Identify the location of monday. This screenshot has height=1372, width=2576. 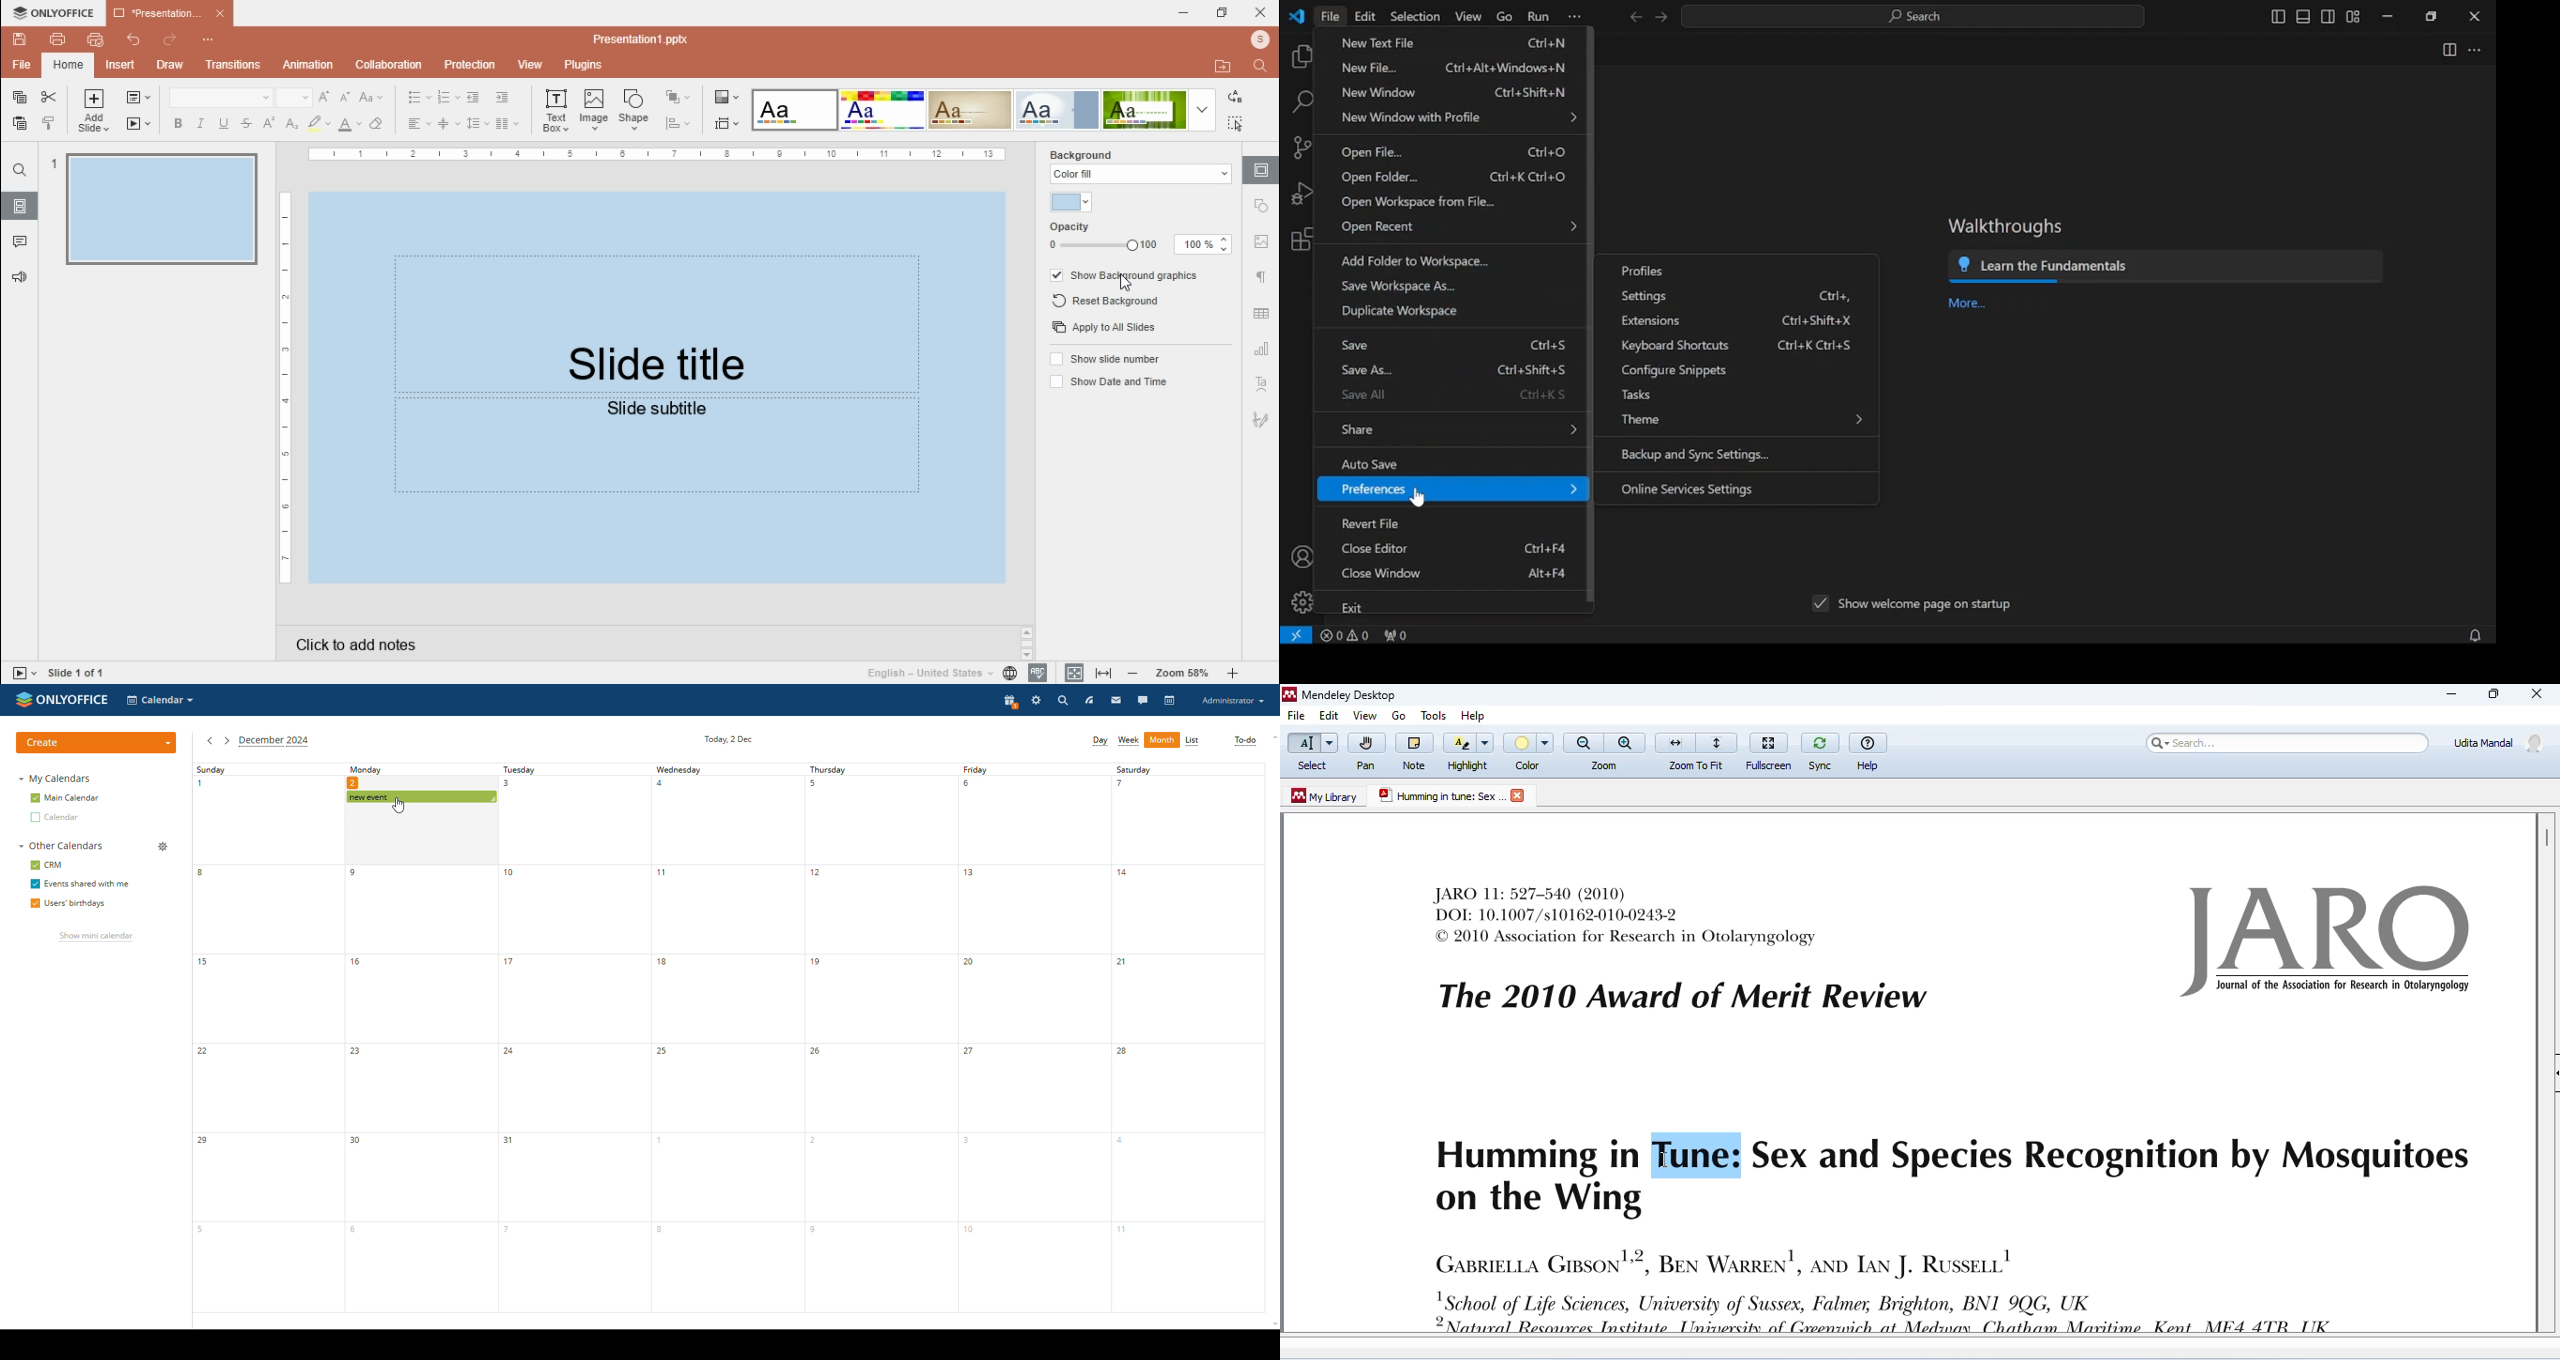
(421, 1038).